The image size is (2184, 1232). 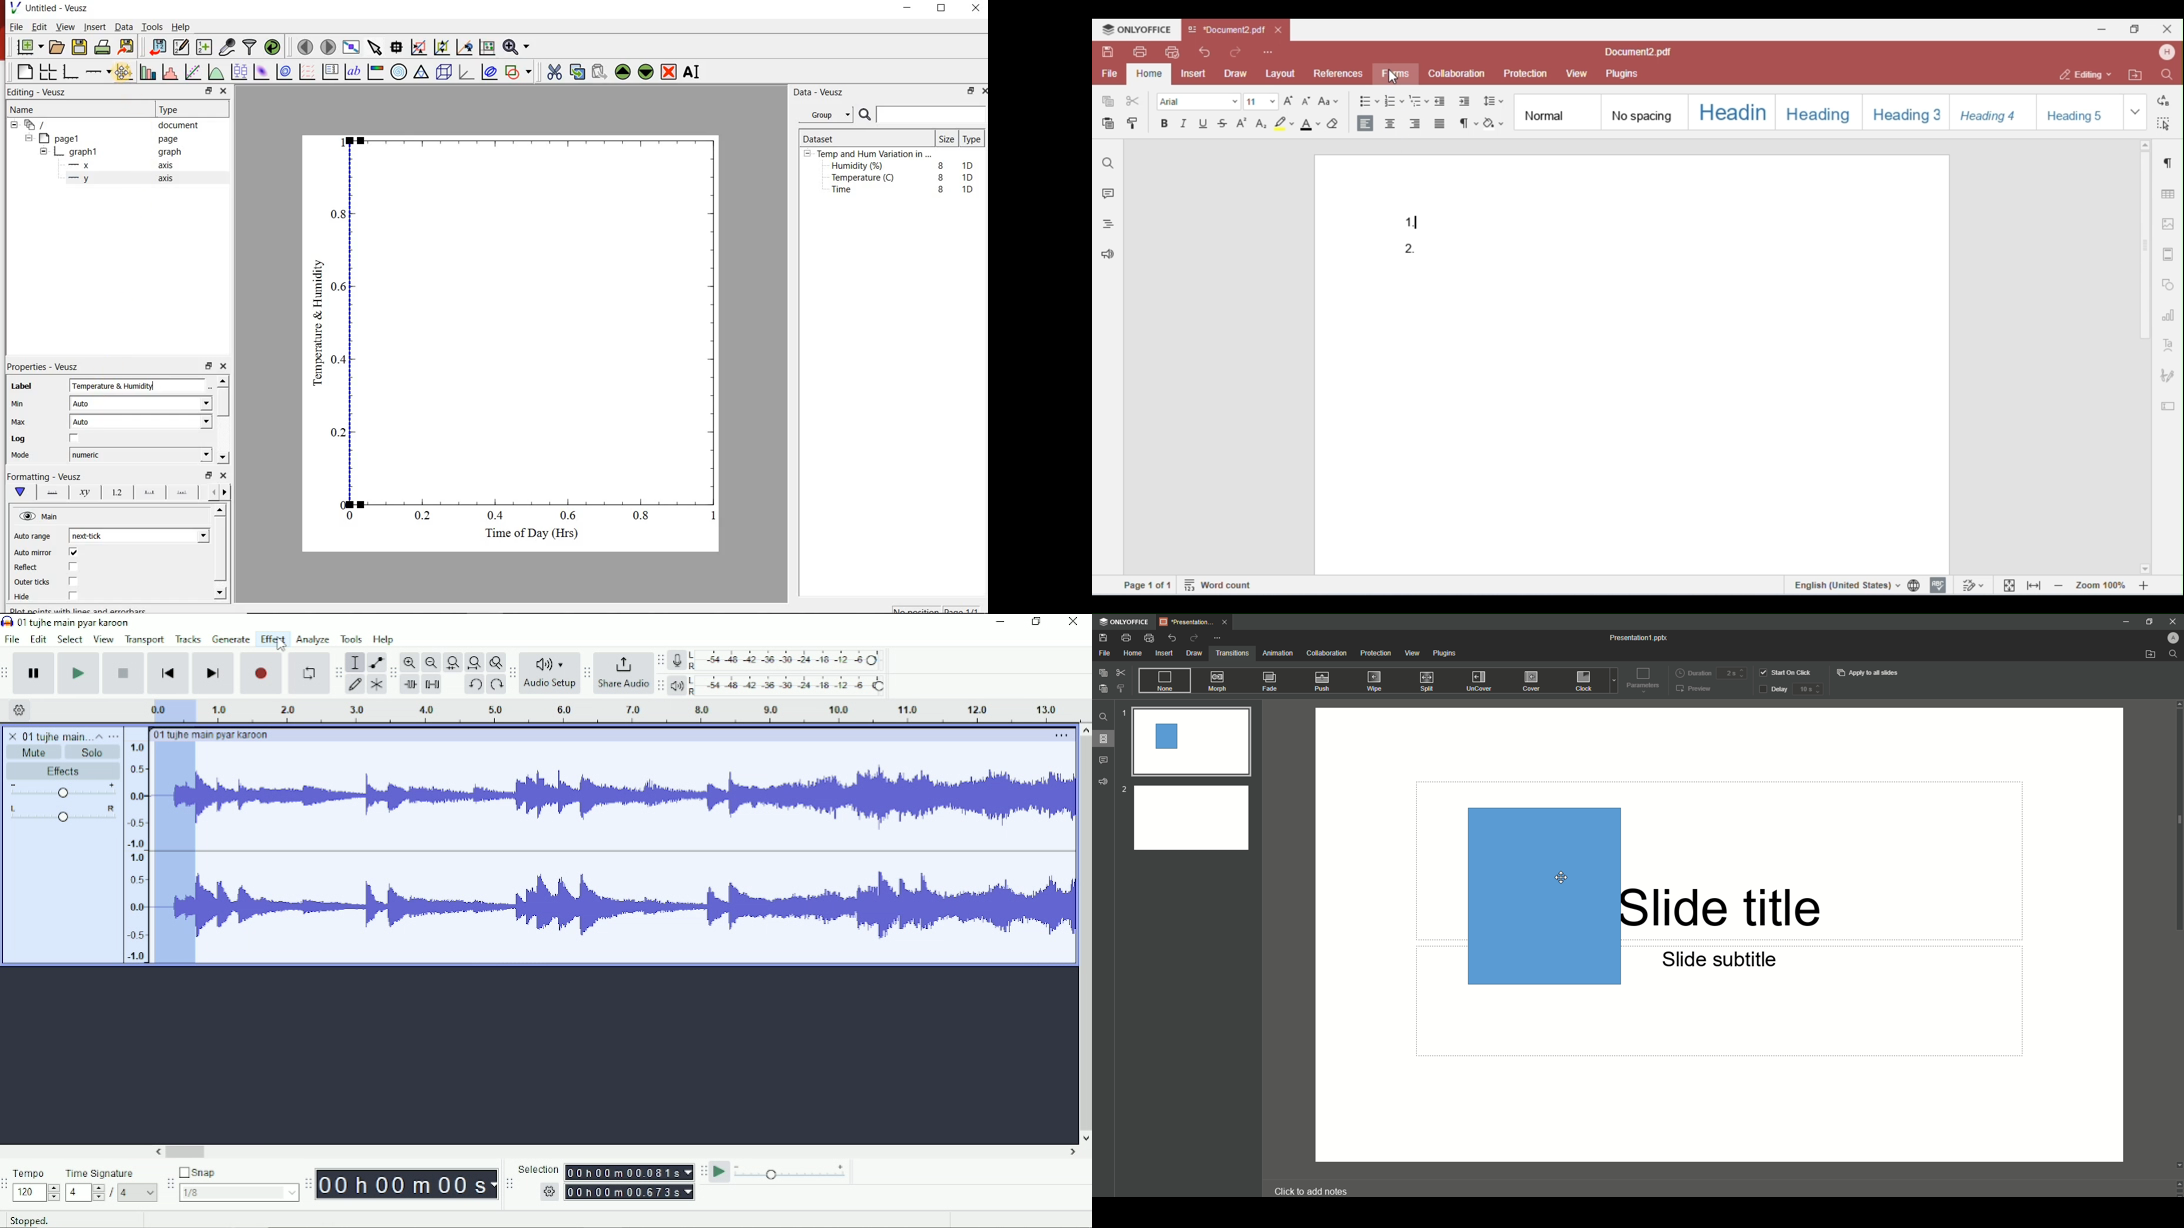 I want to click on Edit, so click(x=39, y=28).